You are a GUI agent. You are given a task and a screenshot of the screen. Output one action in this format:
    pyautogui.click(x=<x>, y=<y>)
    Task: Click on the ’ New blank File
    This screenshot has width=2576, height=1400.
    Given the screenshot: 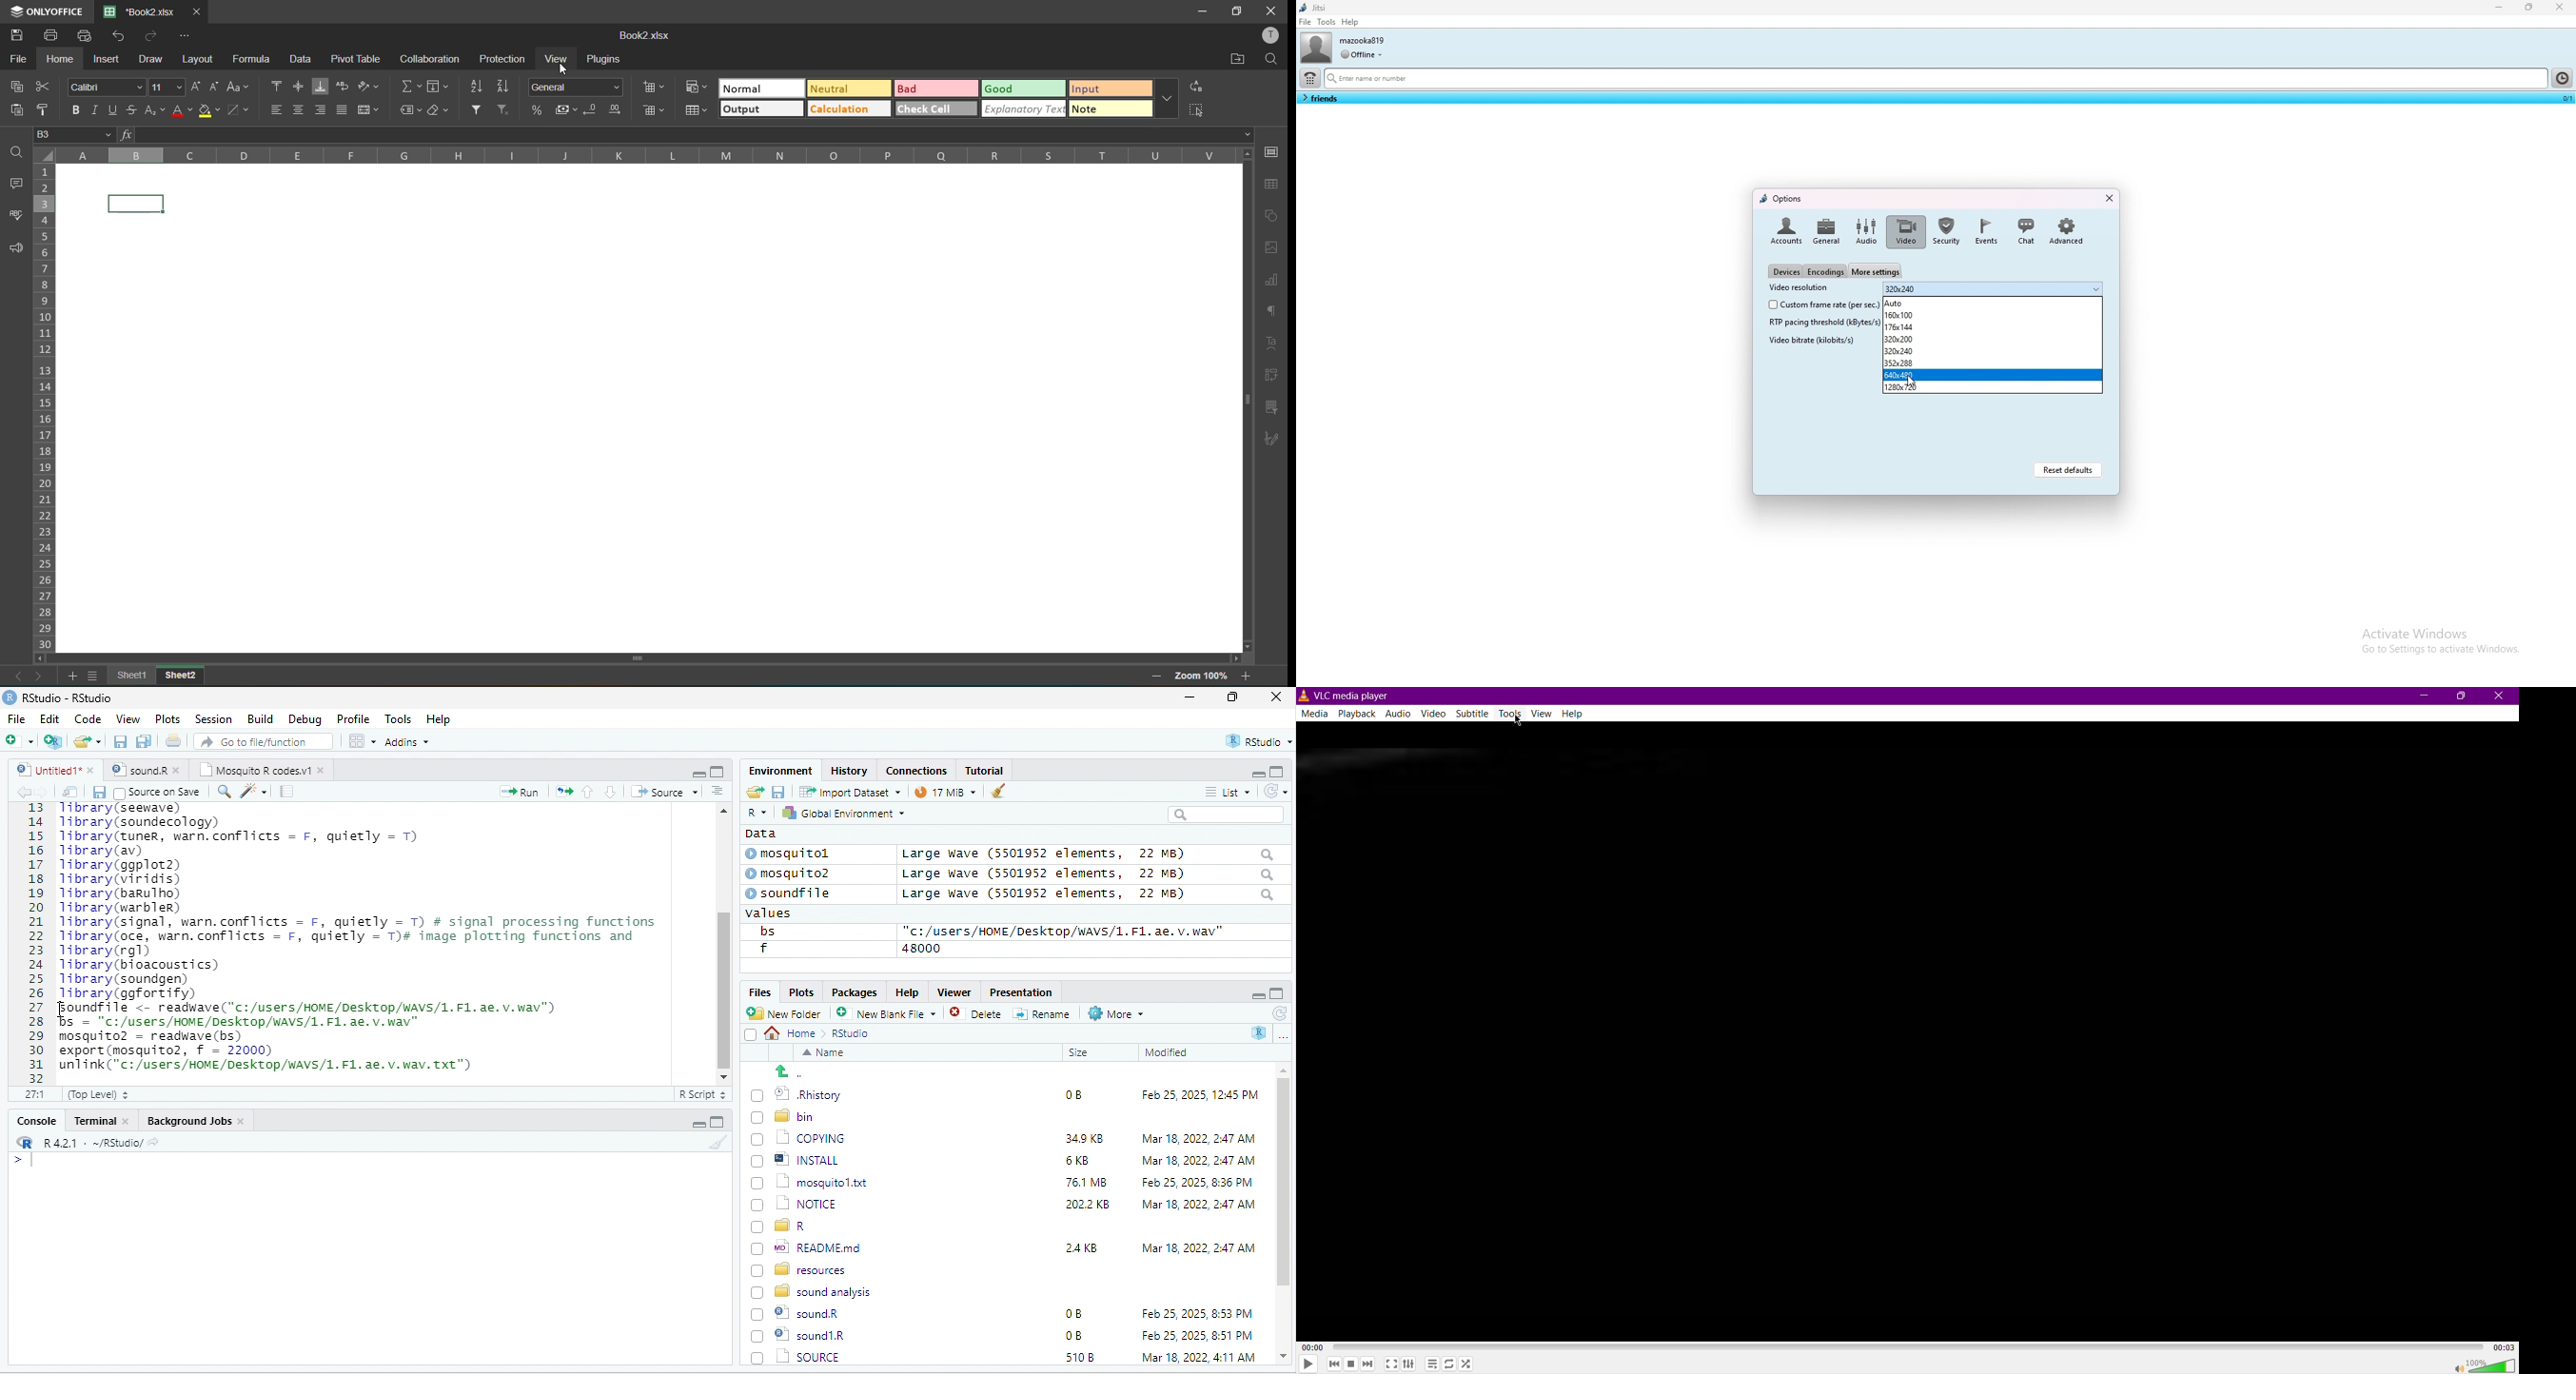 What is the action you would take?
    pyautogui.click(x=892, y=1016)
    